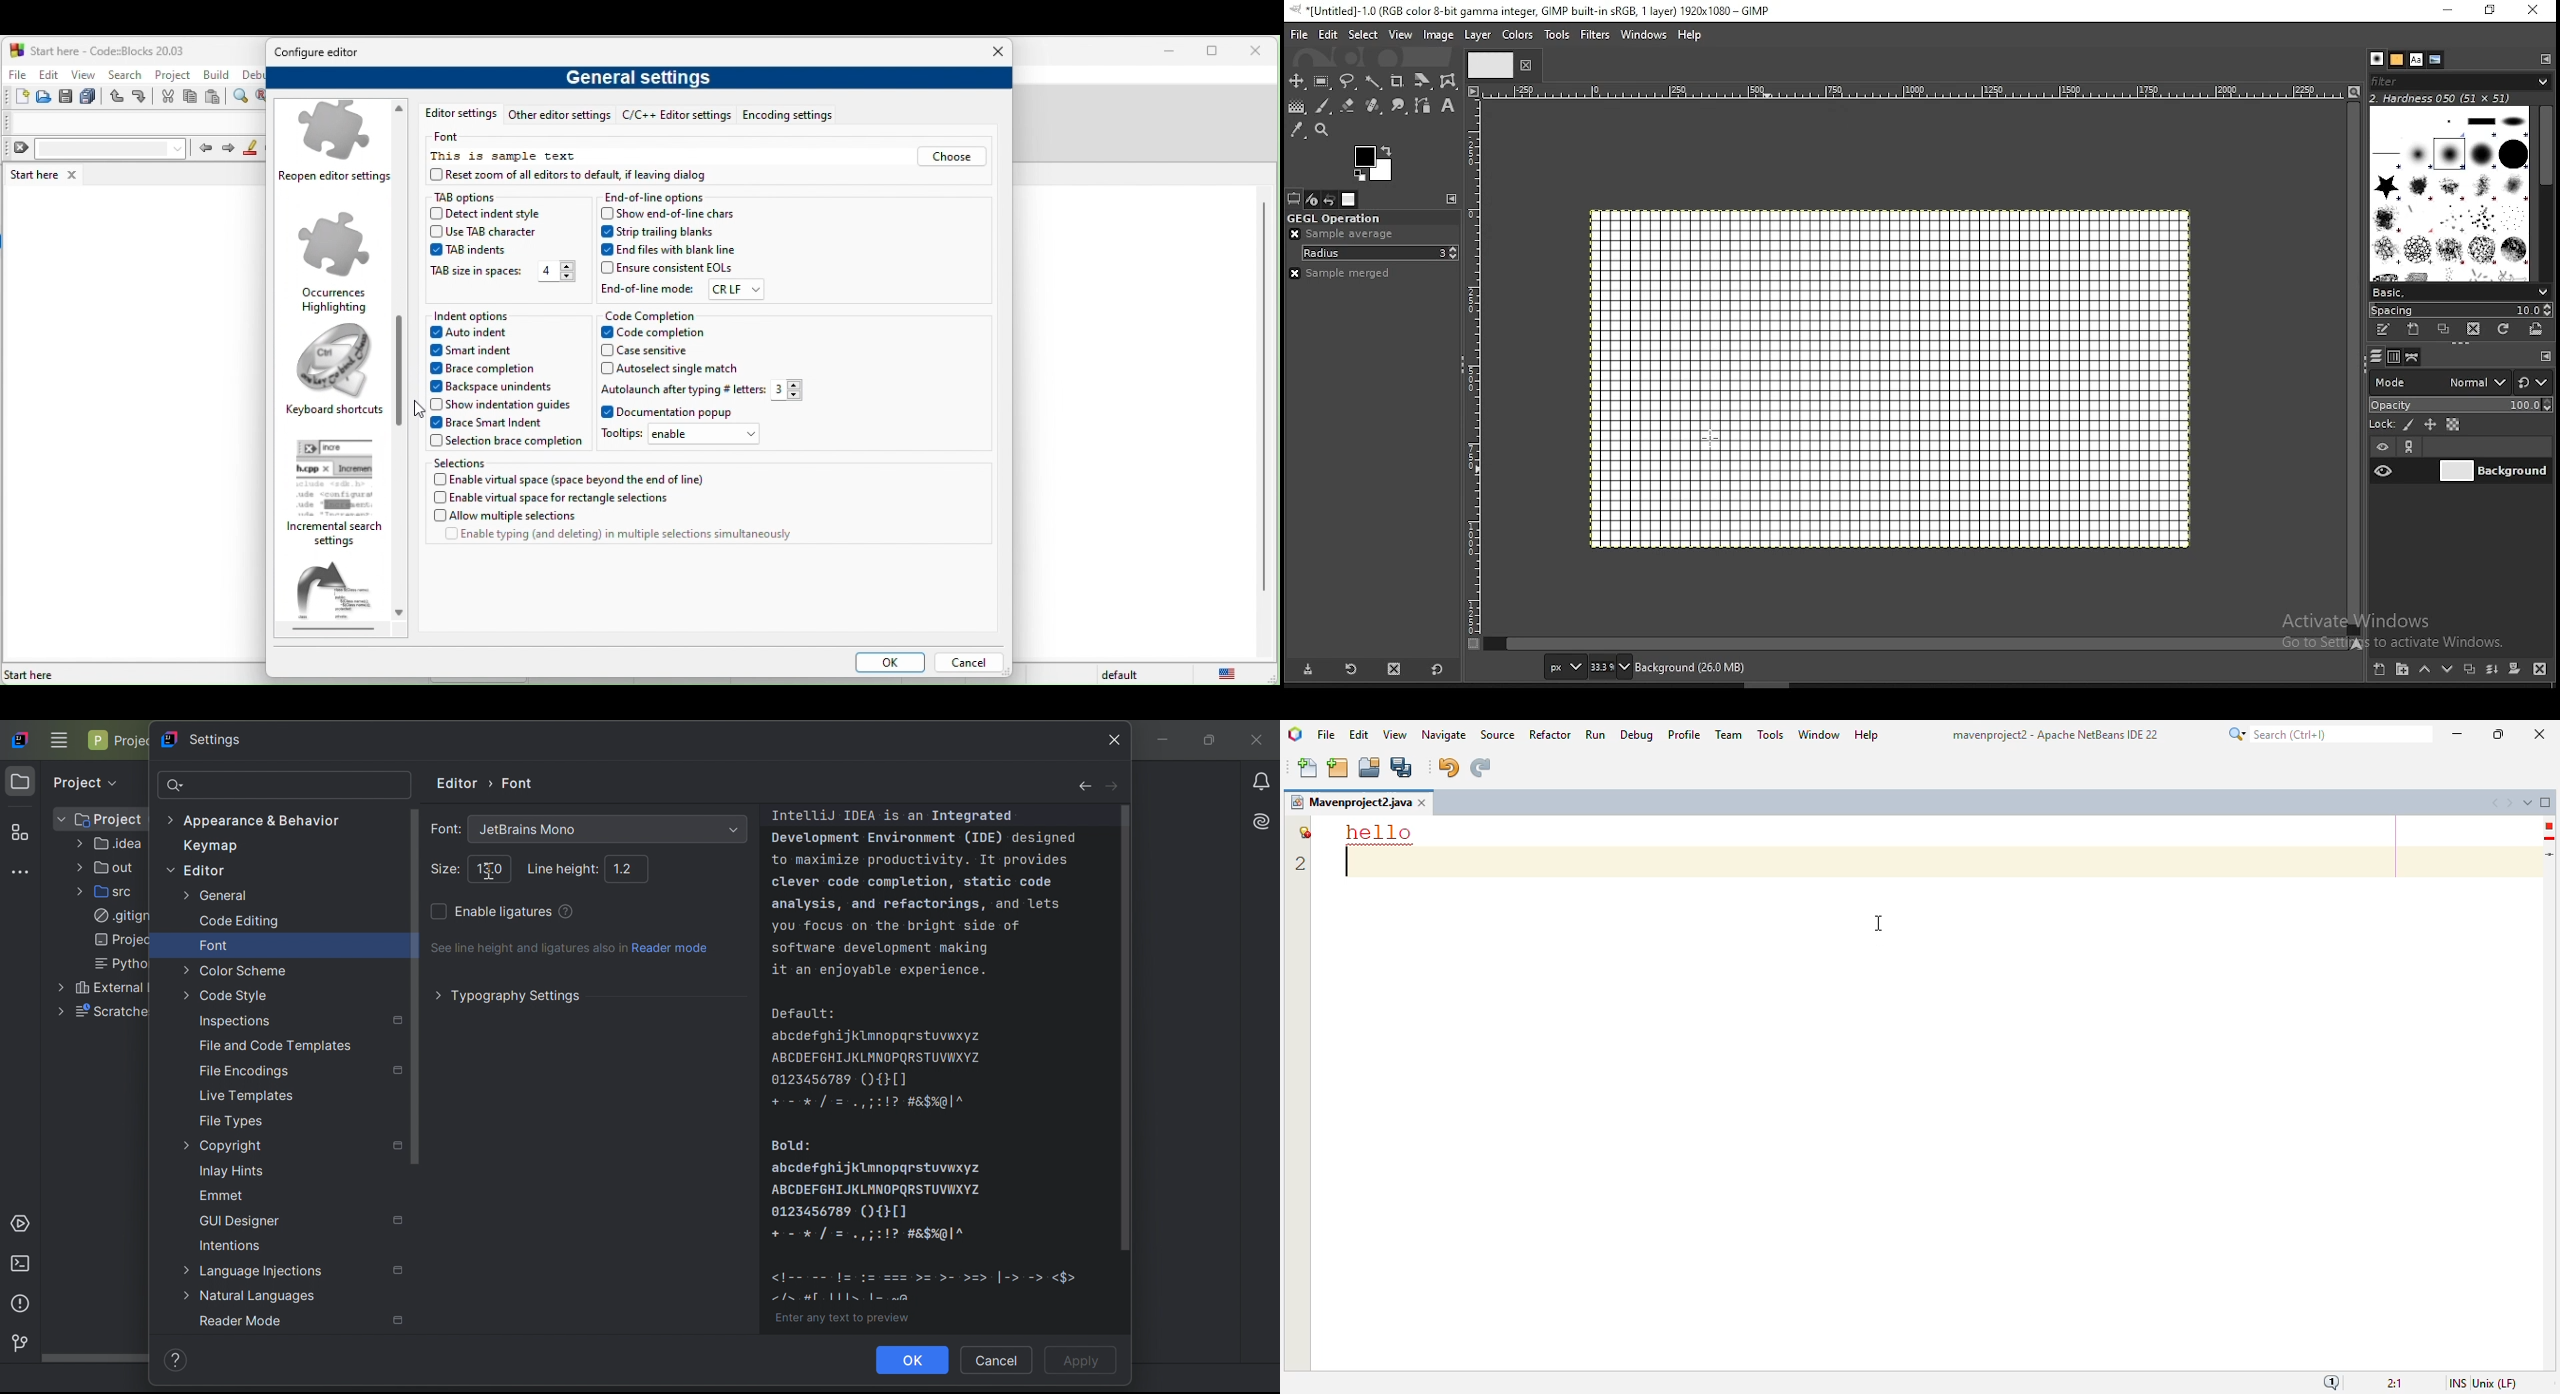 This screenshot has width=2576, height=1400. What do you see at coordinates (2355, 367) in the screenshot?
I see `horizontal scroll bar` at bounding box center [2355, 367].